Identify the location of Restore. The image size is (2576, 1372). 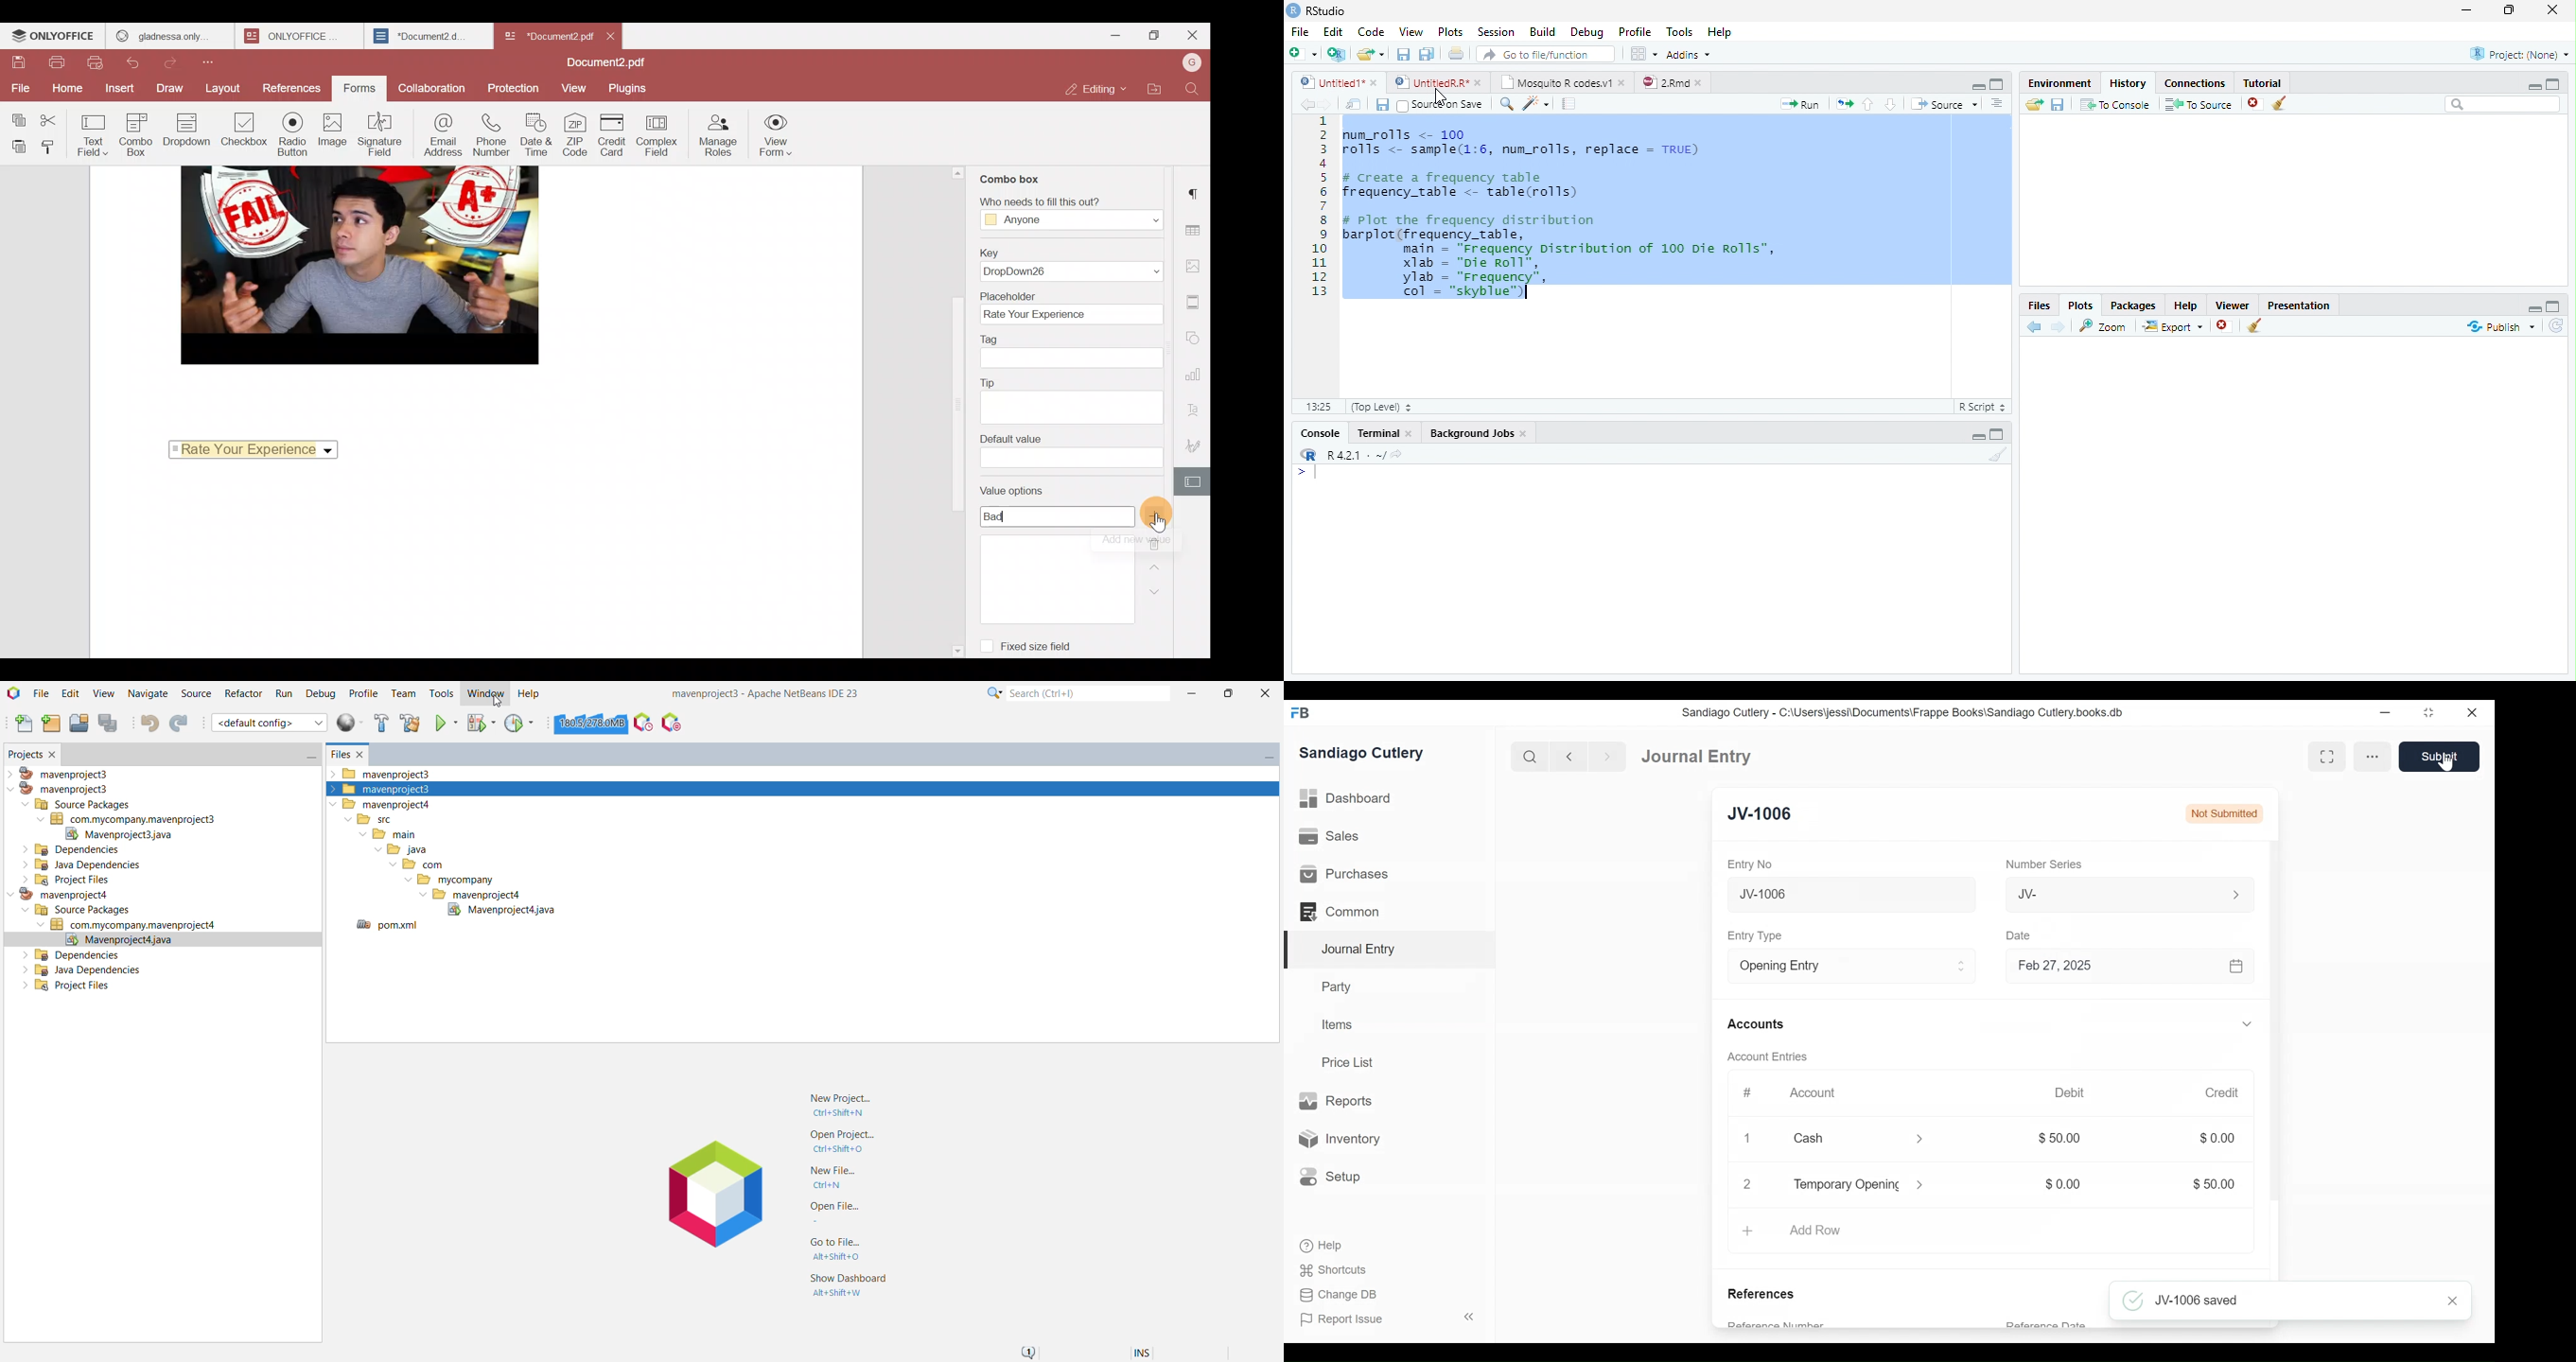
(2428, 712).